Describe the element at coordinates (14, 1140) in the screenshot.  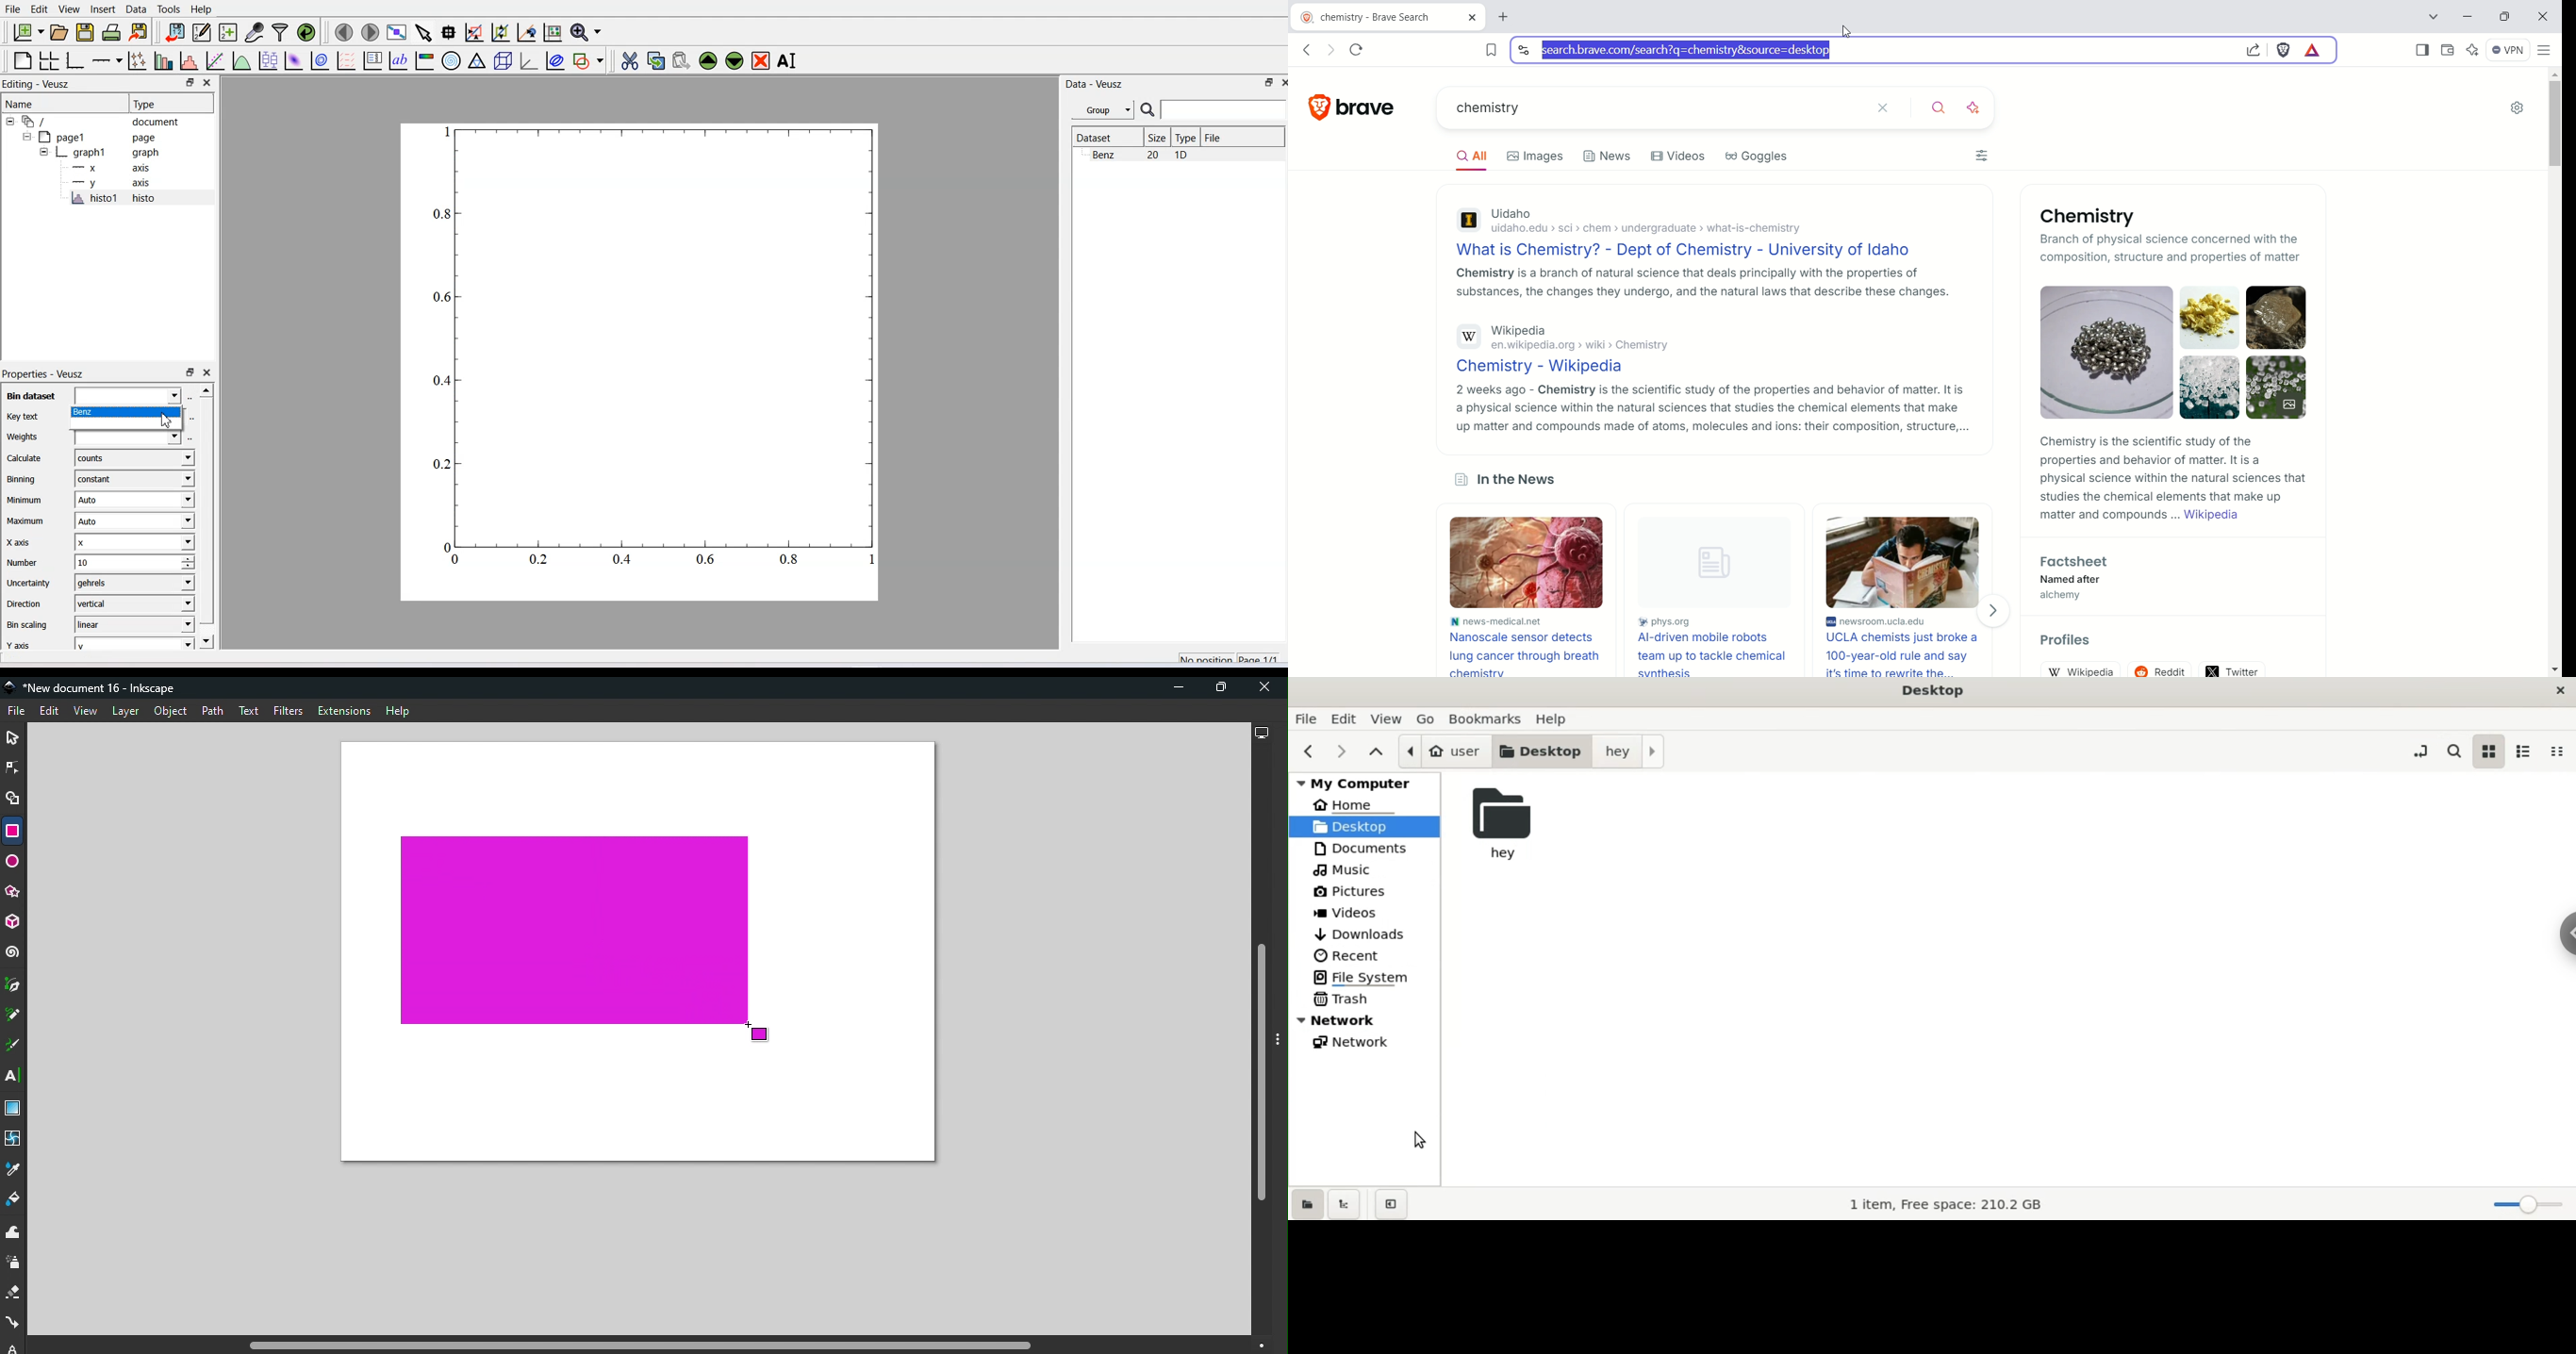
I see `Mesh tool` at that location.